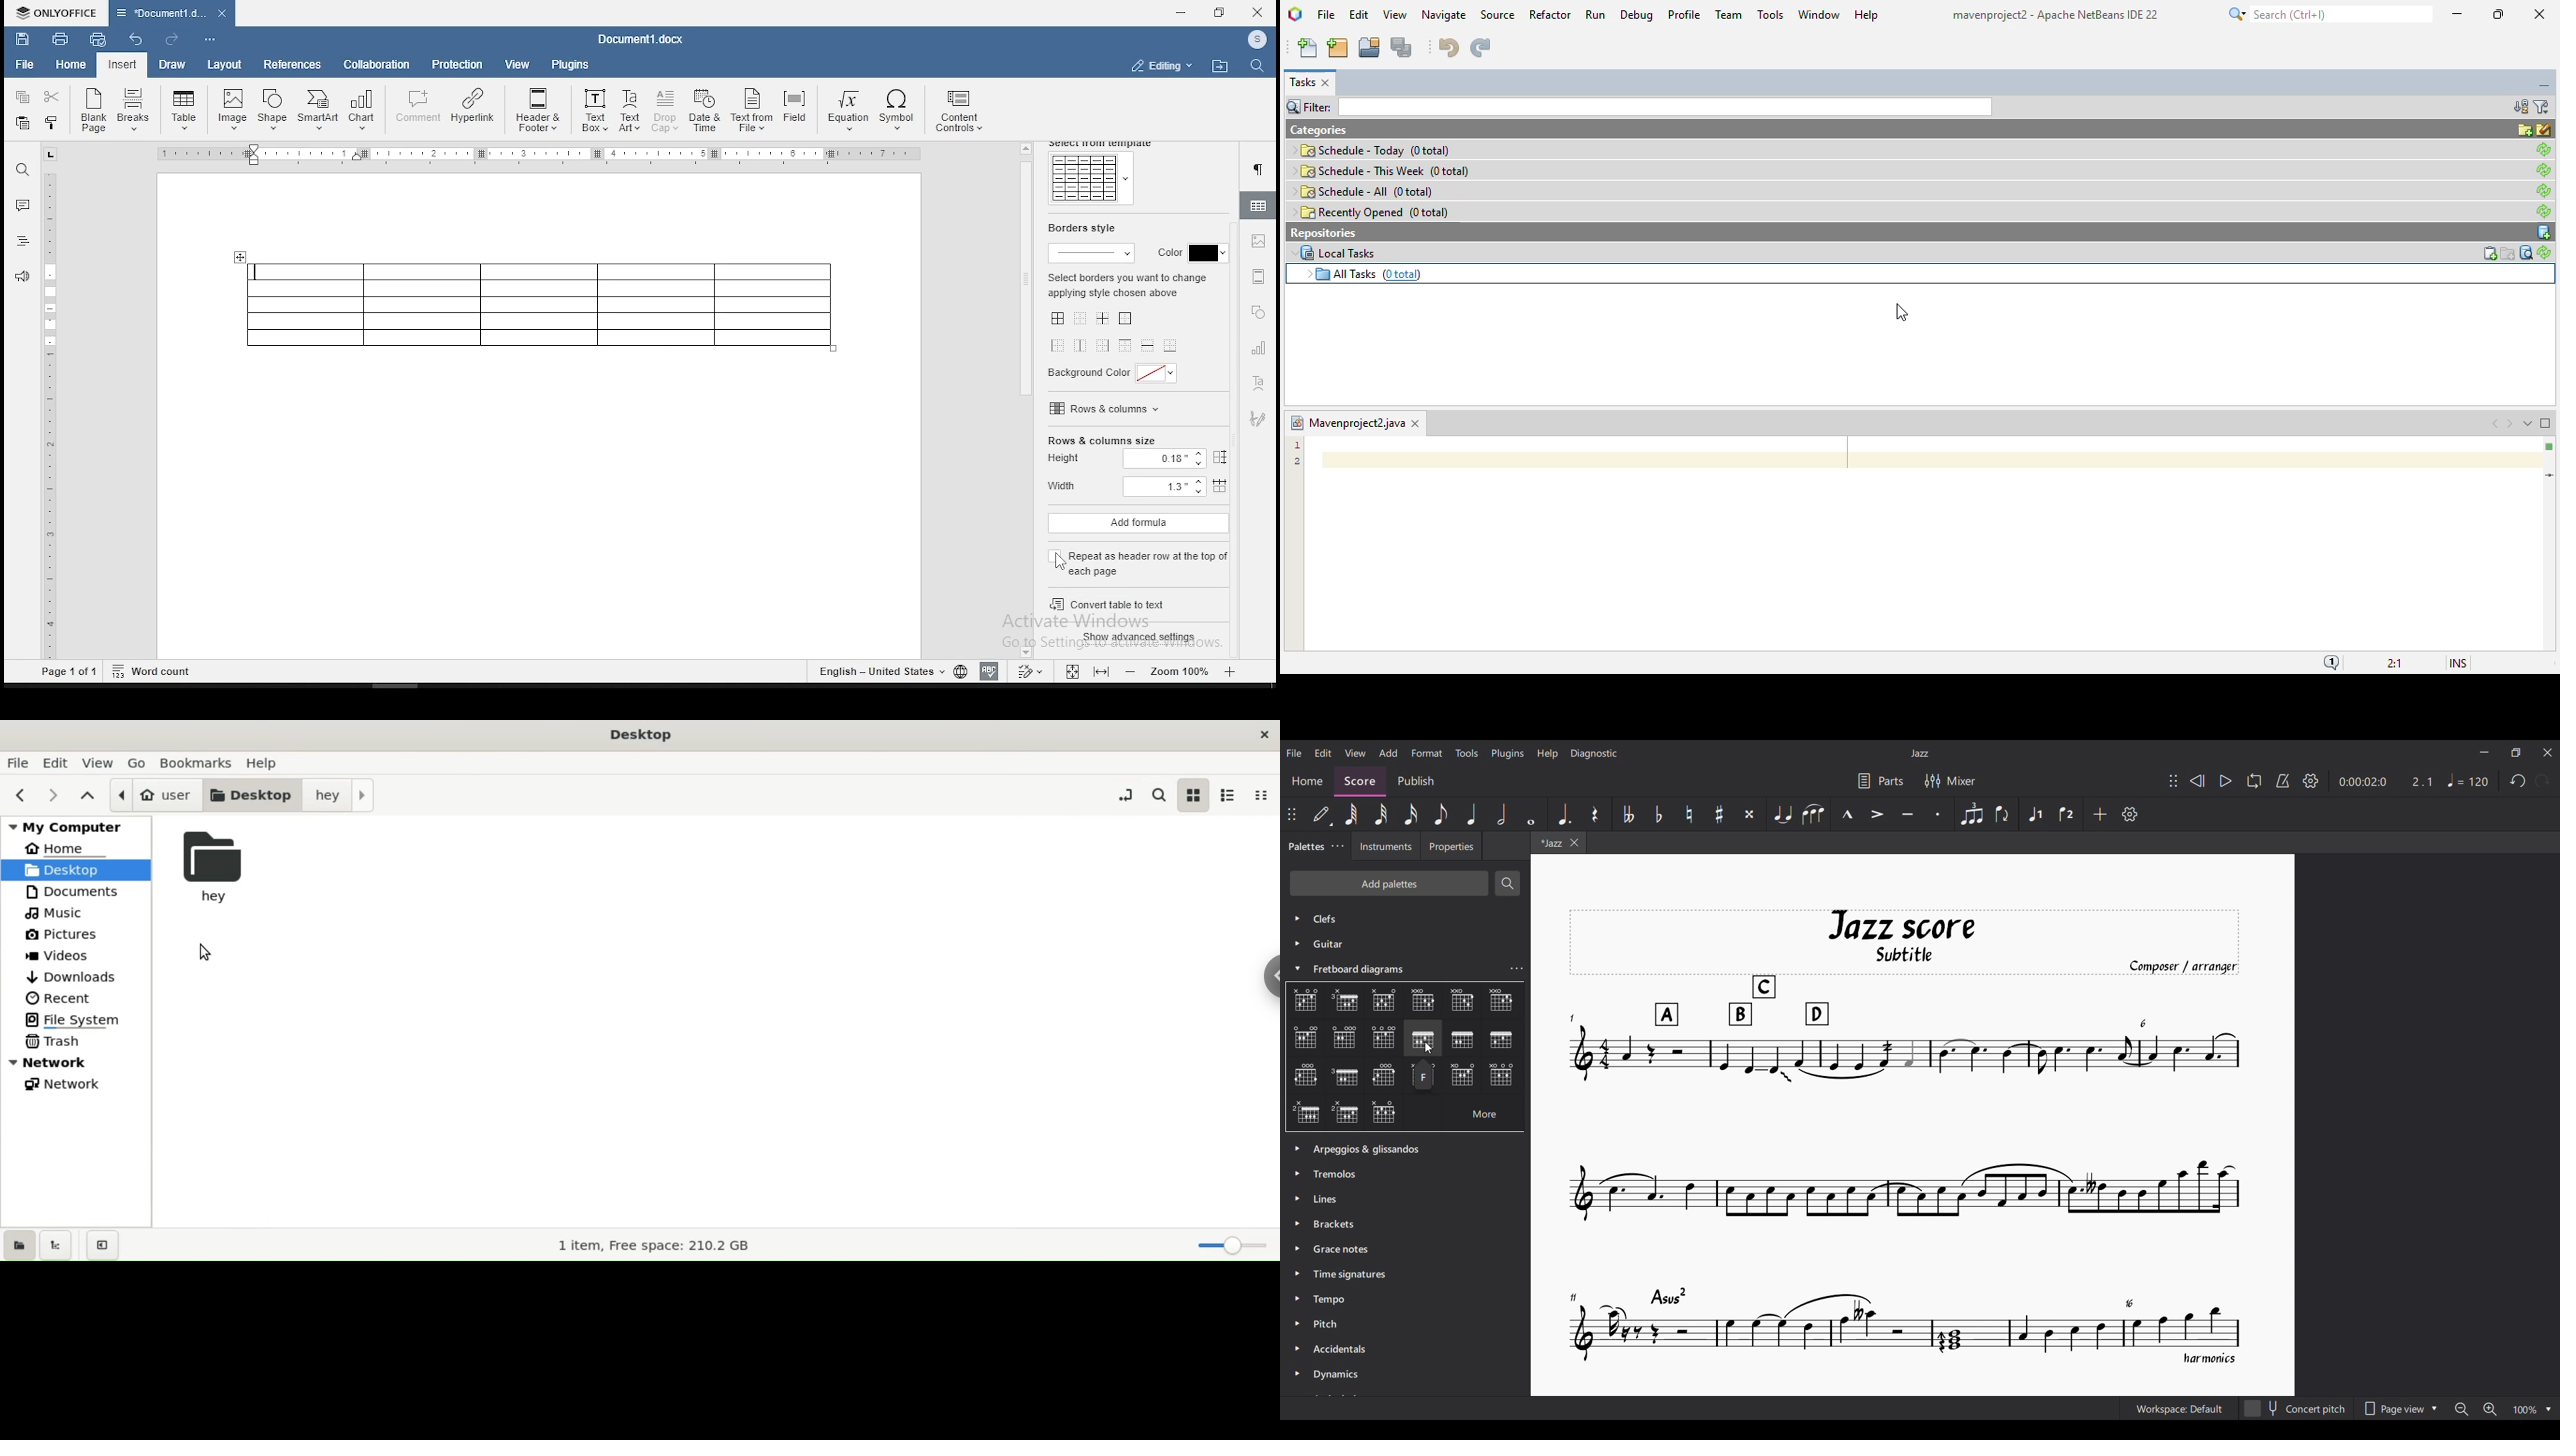  I want to click on repeat as header row at the top of each page, so click(1137, 559).